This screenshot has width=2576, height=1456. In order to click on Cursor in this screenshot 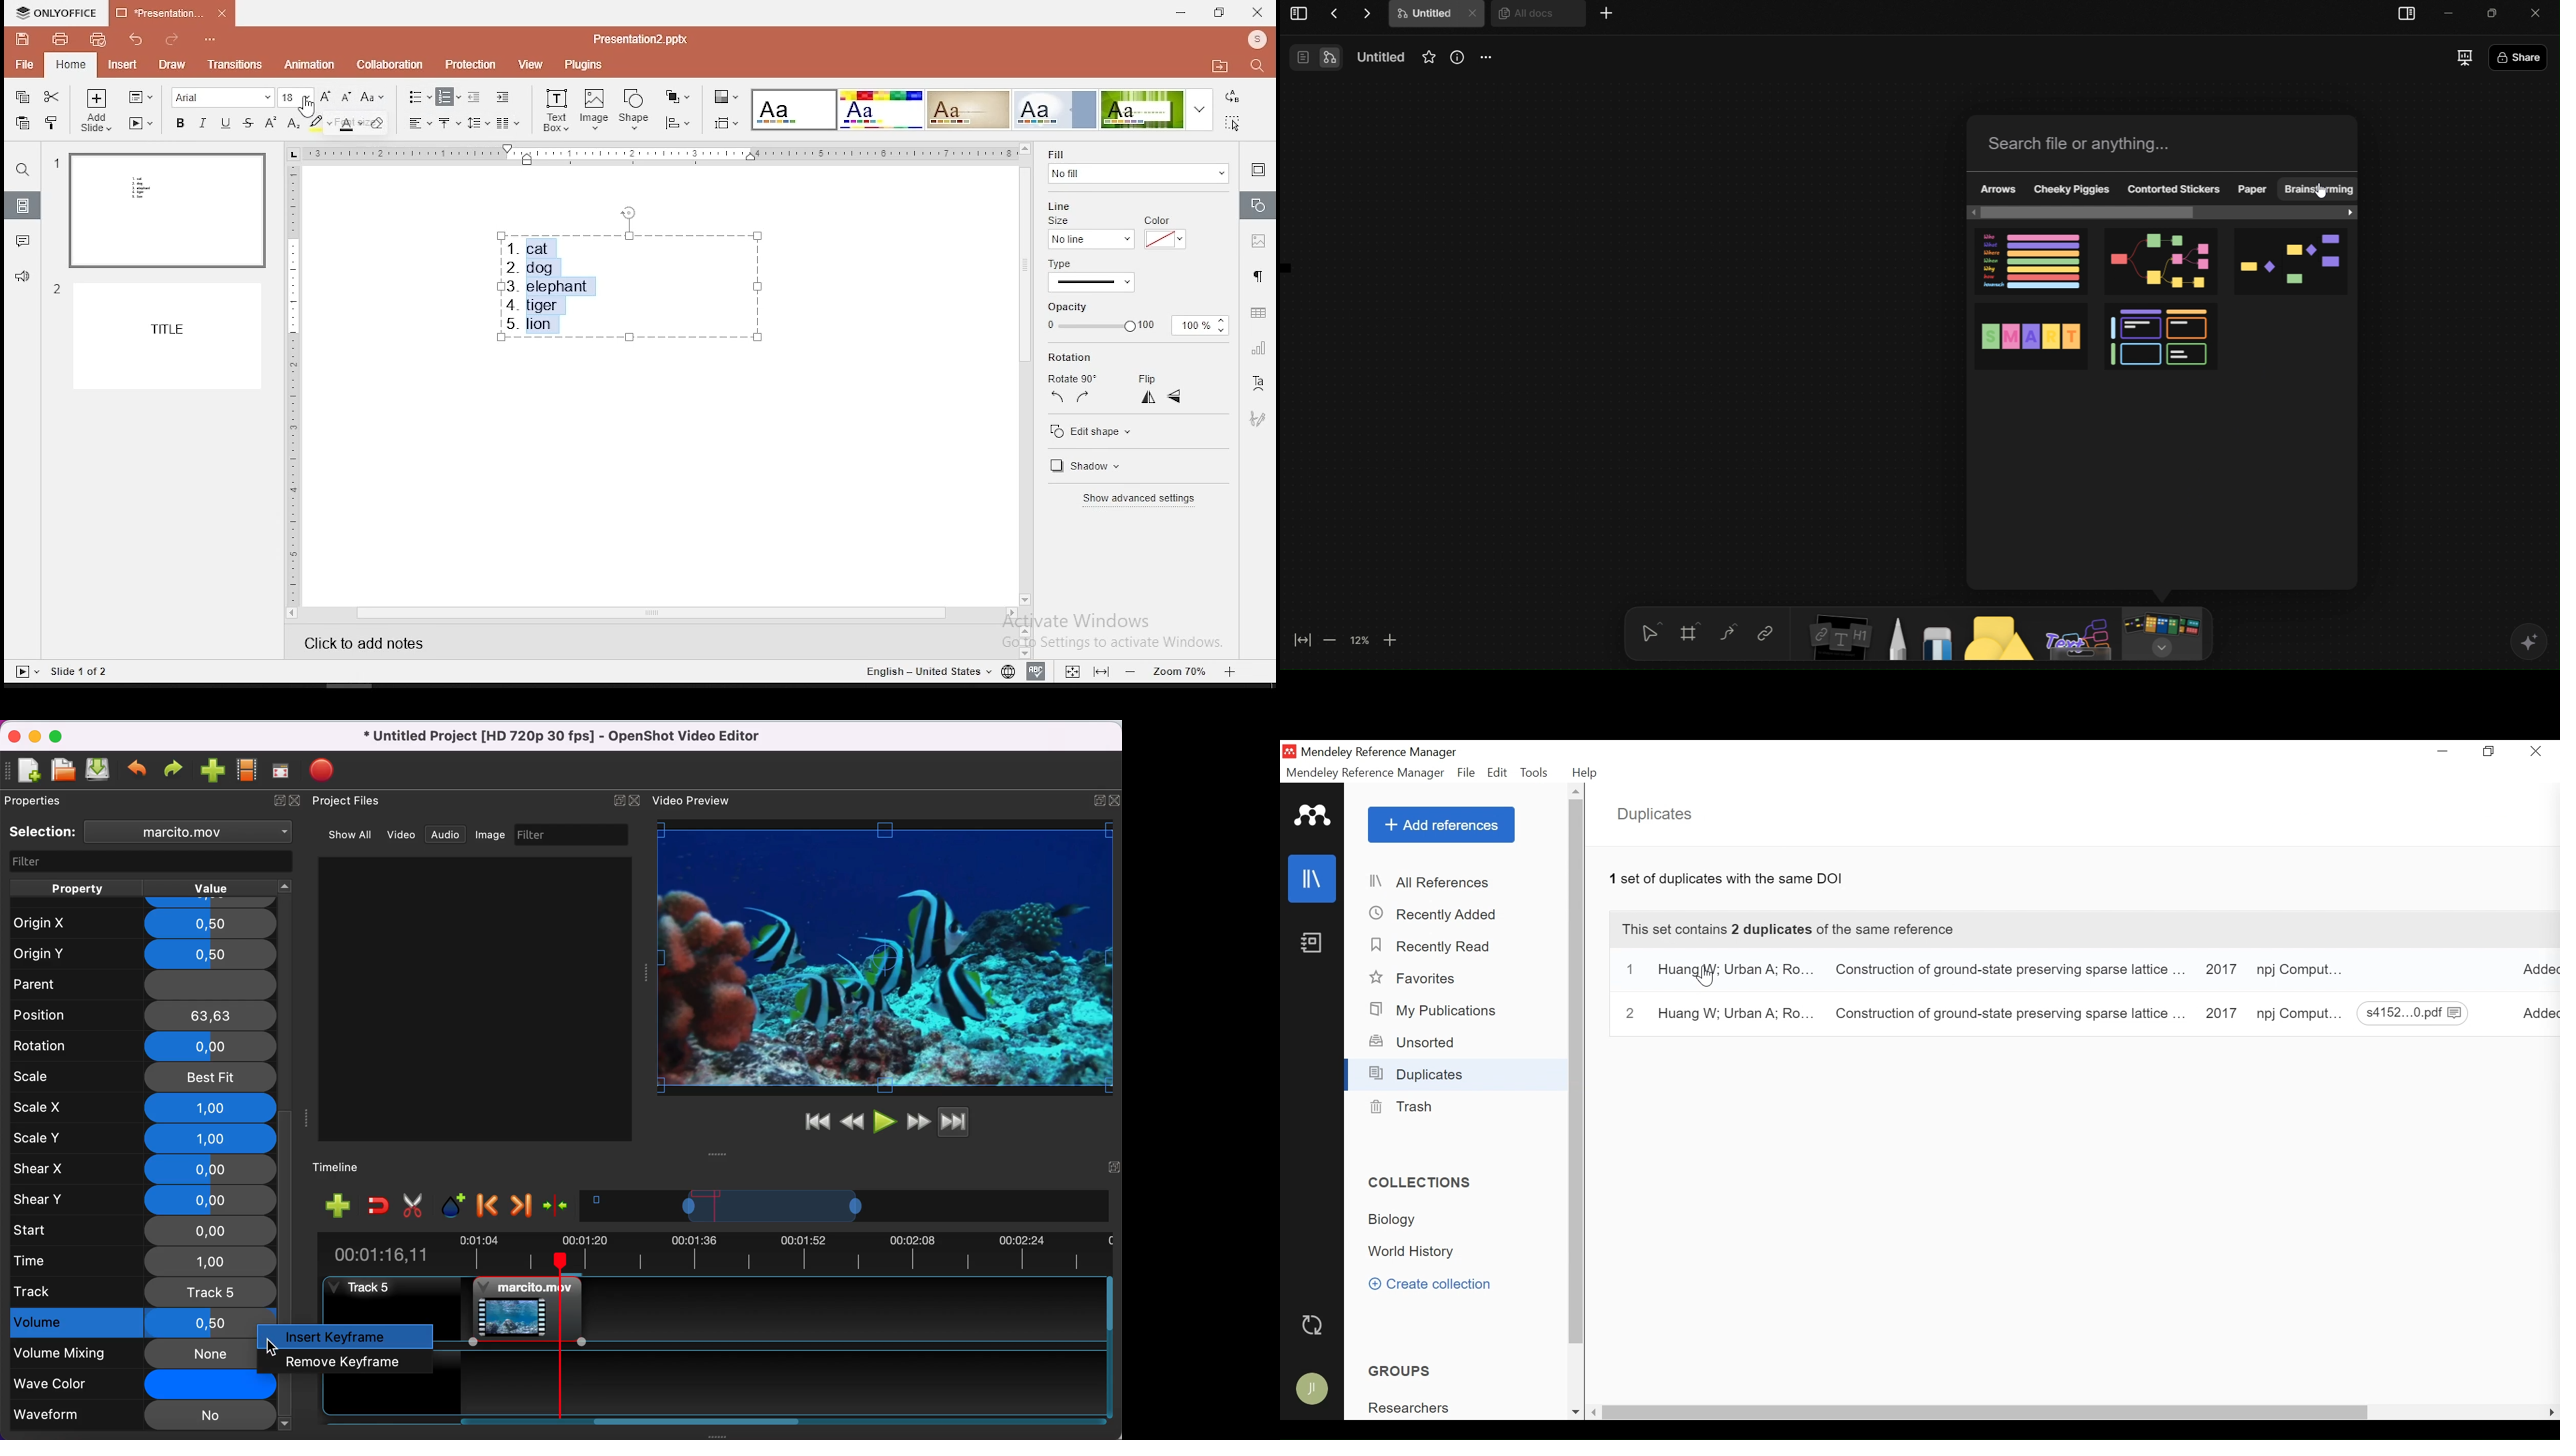, I will do `click(1707, 980)`.